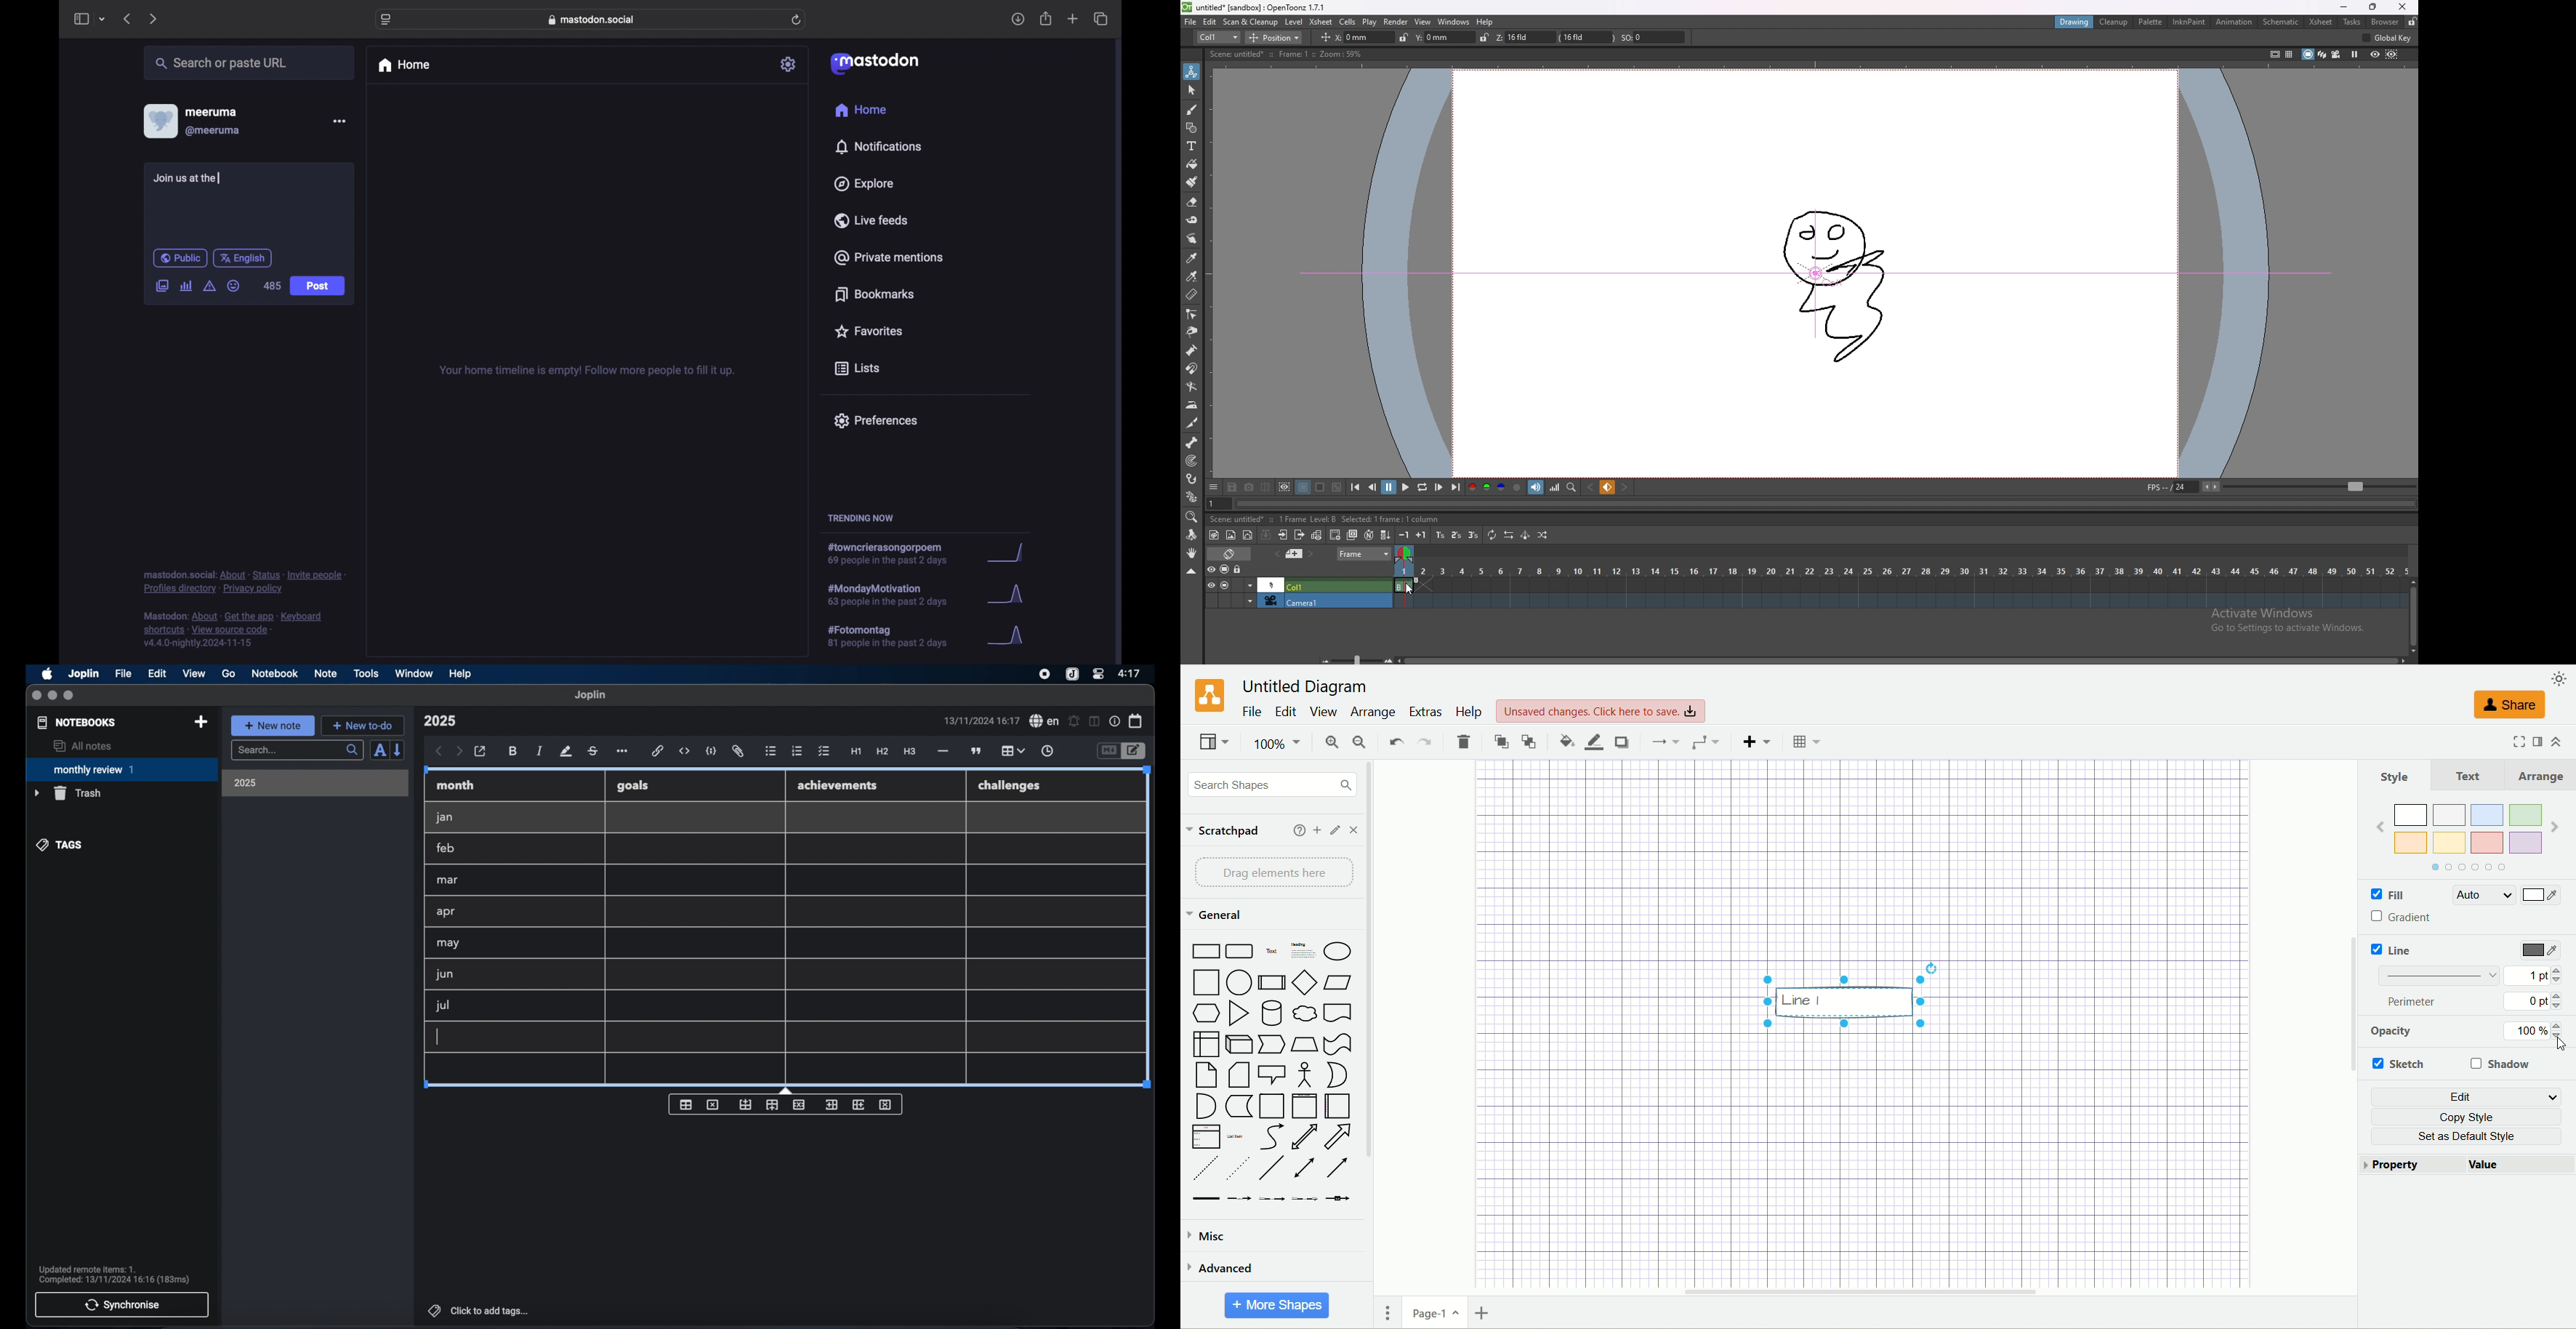 The image size is (2576, 1344). What do you see at coordinates (1359, 742) in the screenshot?
I see `zoom out` at bounding box center [1359, 742].